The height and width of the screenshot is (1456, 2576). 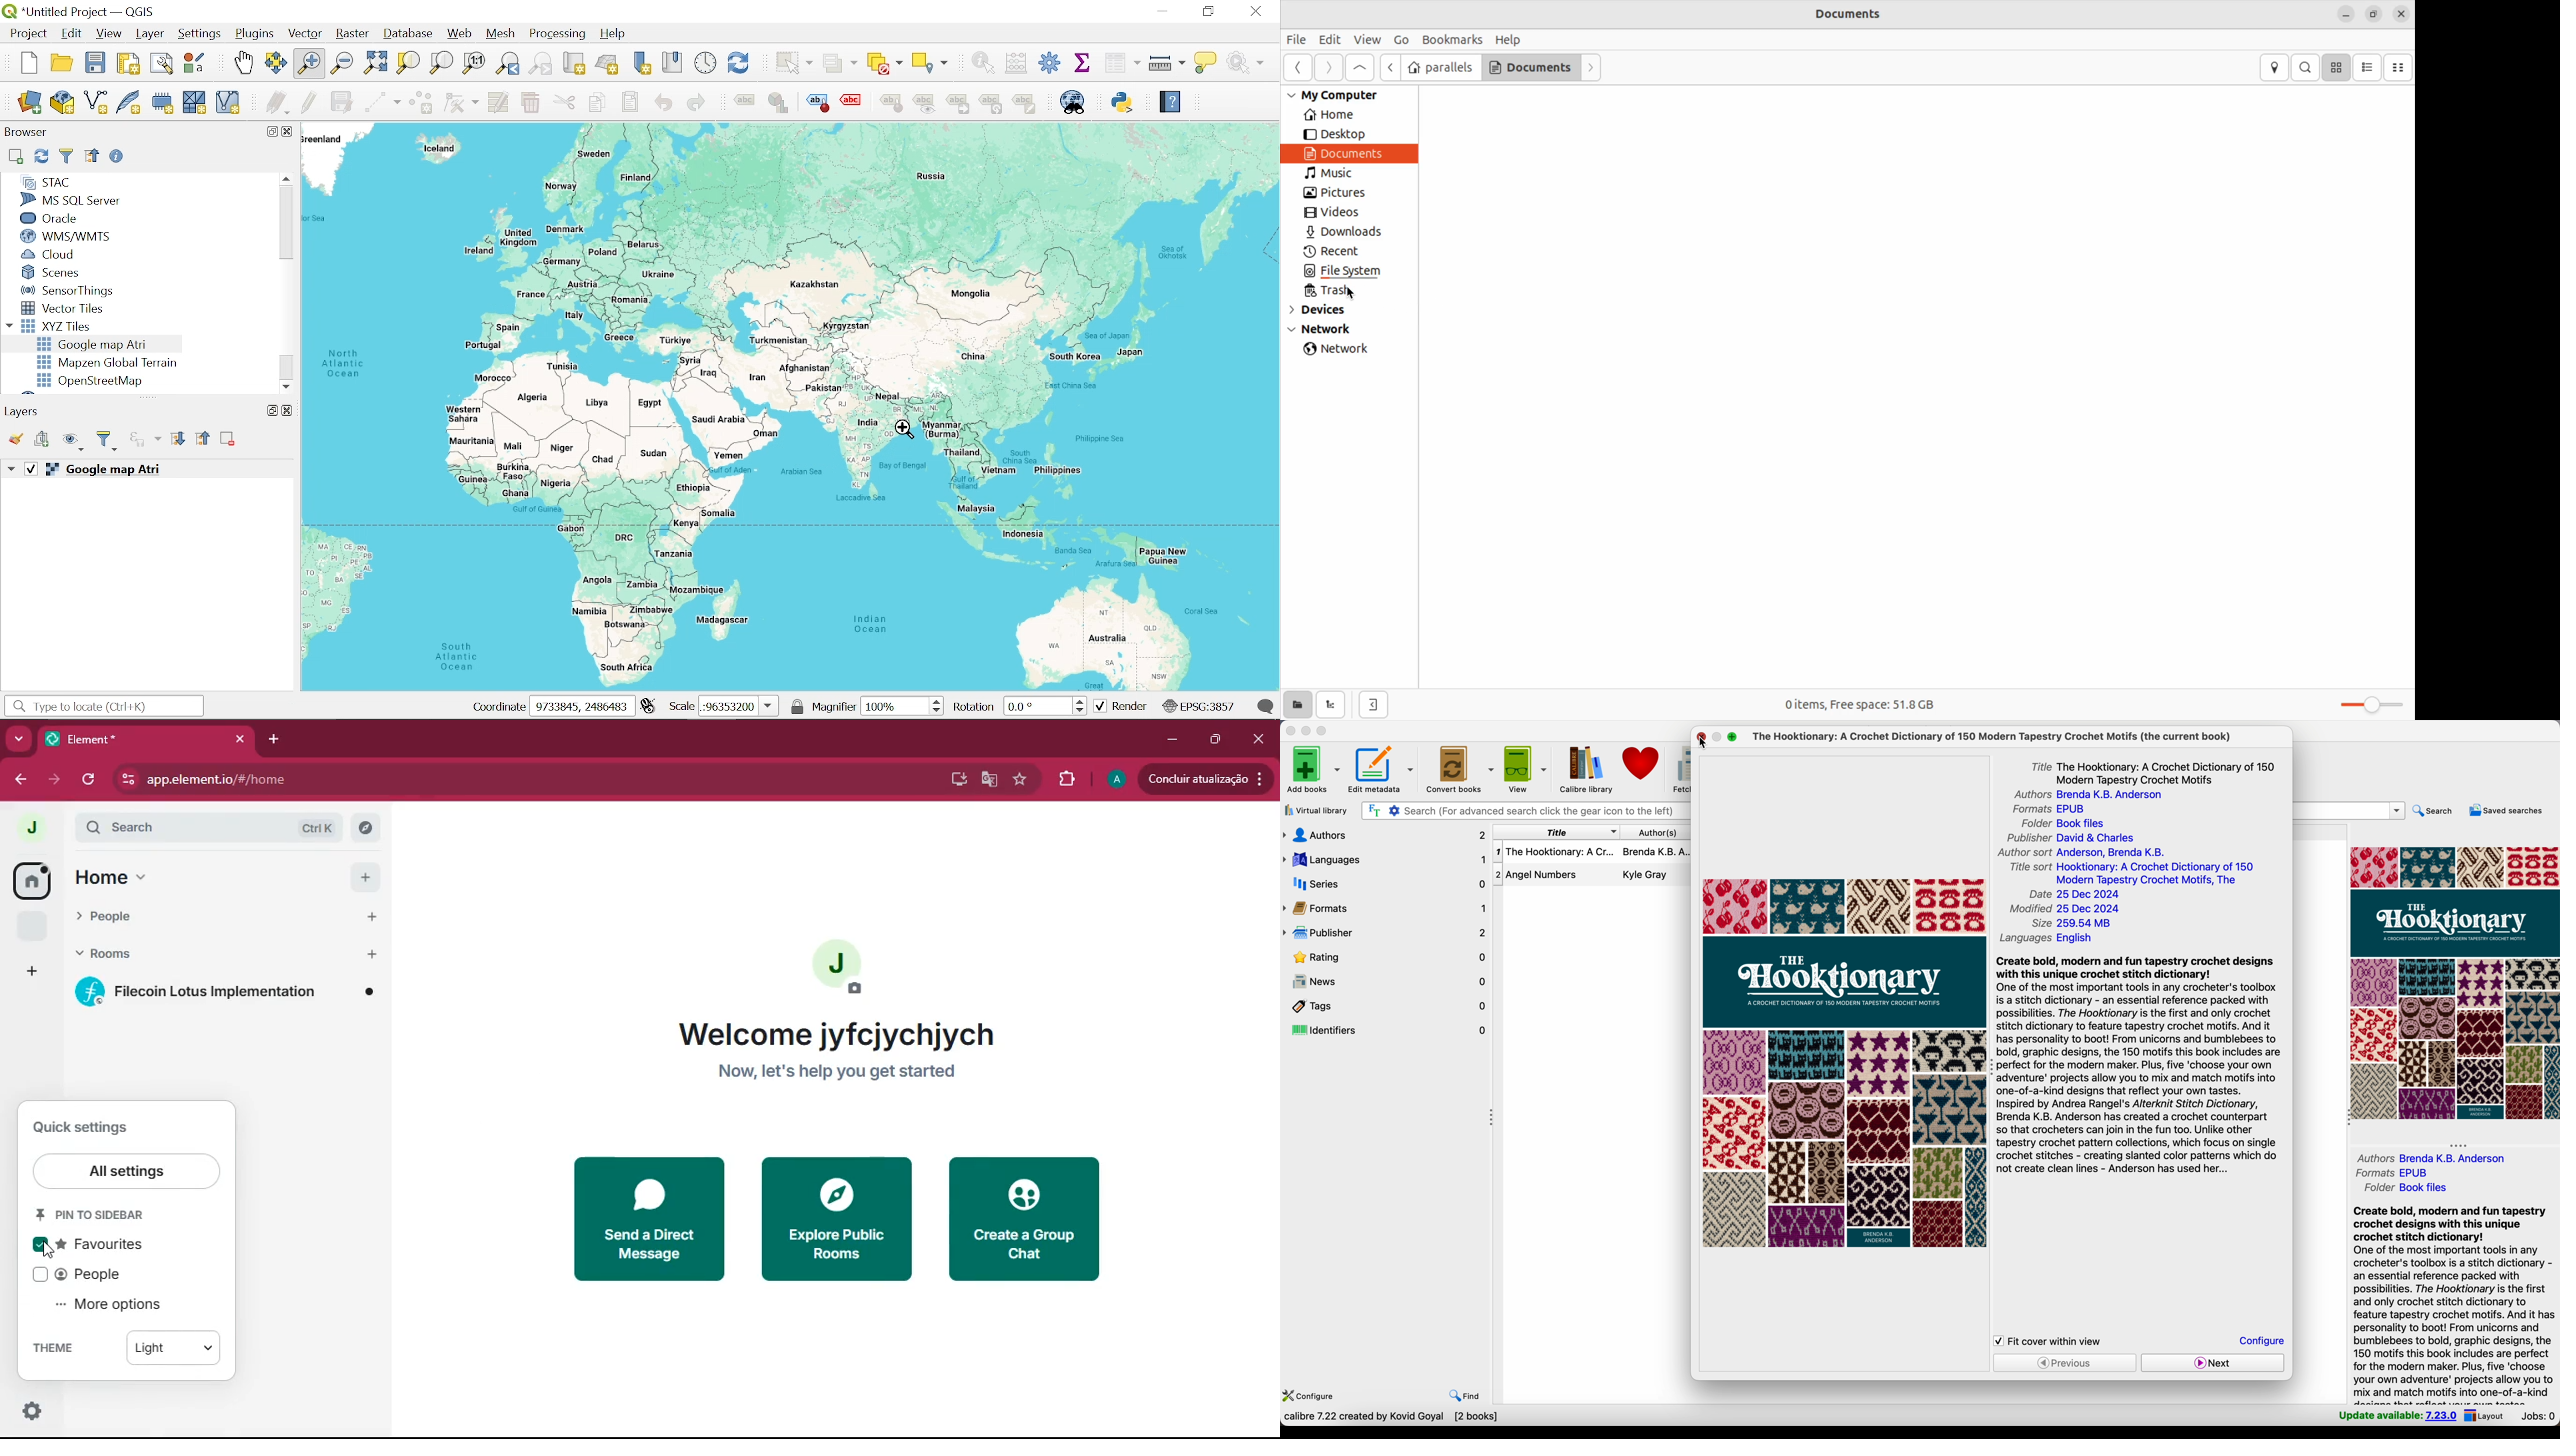 What do you see at coordinates (407, 62) in the screenshot?
I see `Zoom to selection` at bounding box center [407, 62].